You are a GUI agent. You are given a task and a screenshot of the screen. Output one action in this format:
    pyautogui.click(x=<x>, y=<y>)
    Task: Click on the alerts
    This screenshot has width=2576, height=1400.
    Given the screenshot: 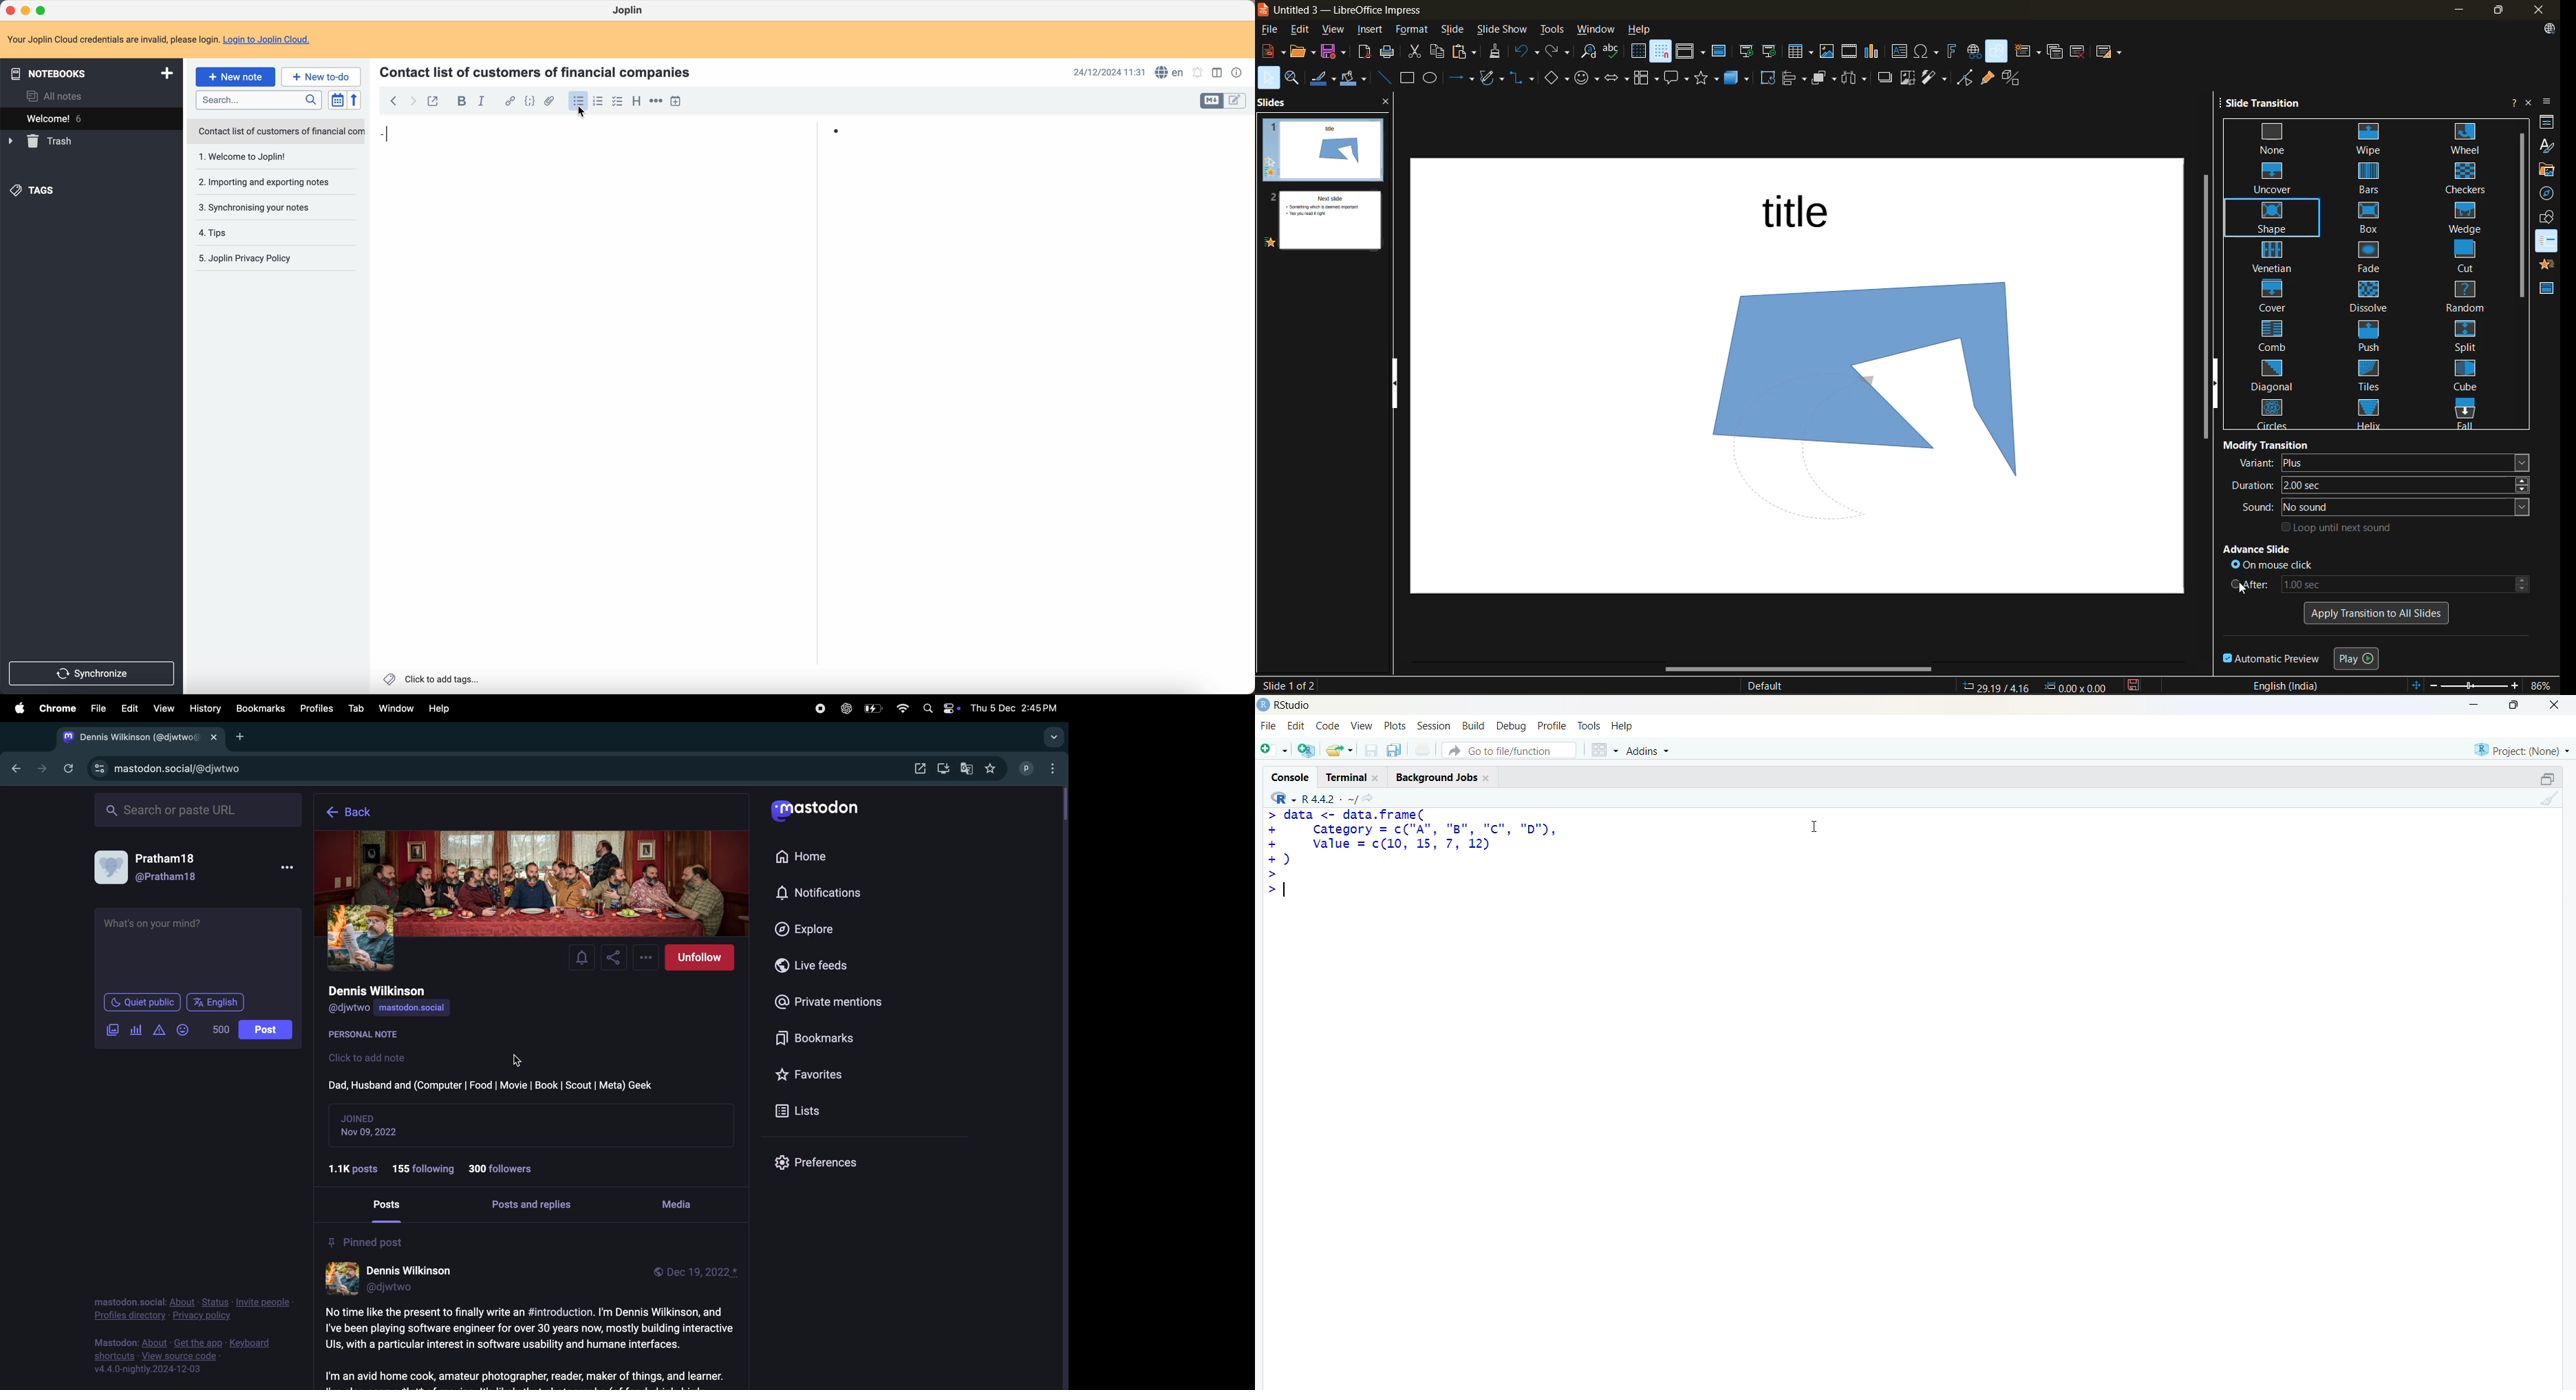 What is the action you would take?
    pyautogui.click(x=584, y=958)
    